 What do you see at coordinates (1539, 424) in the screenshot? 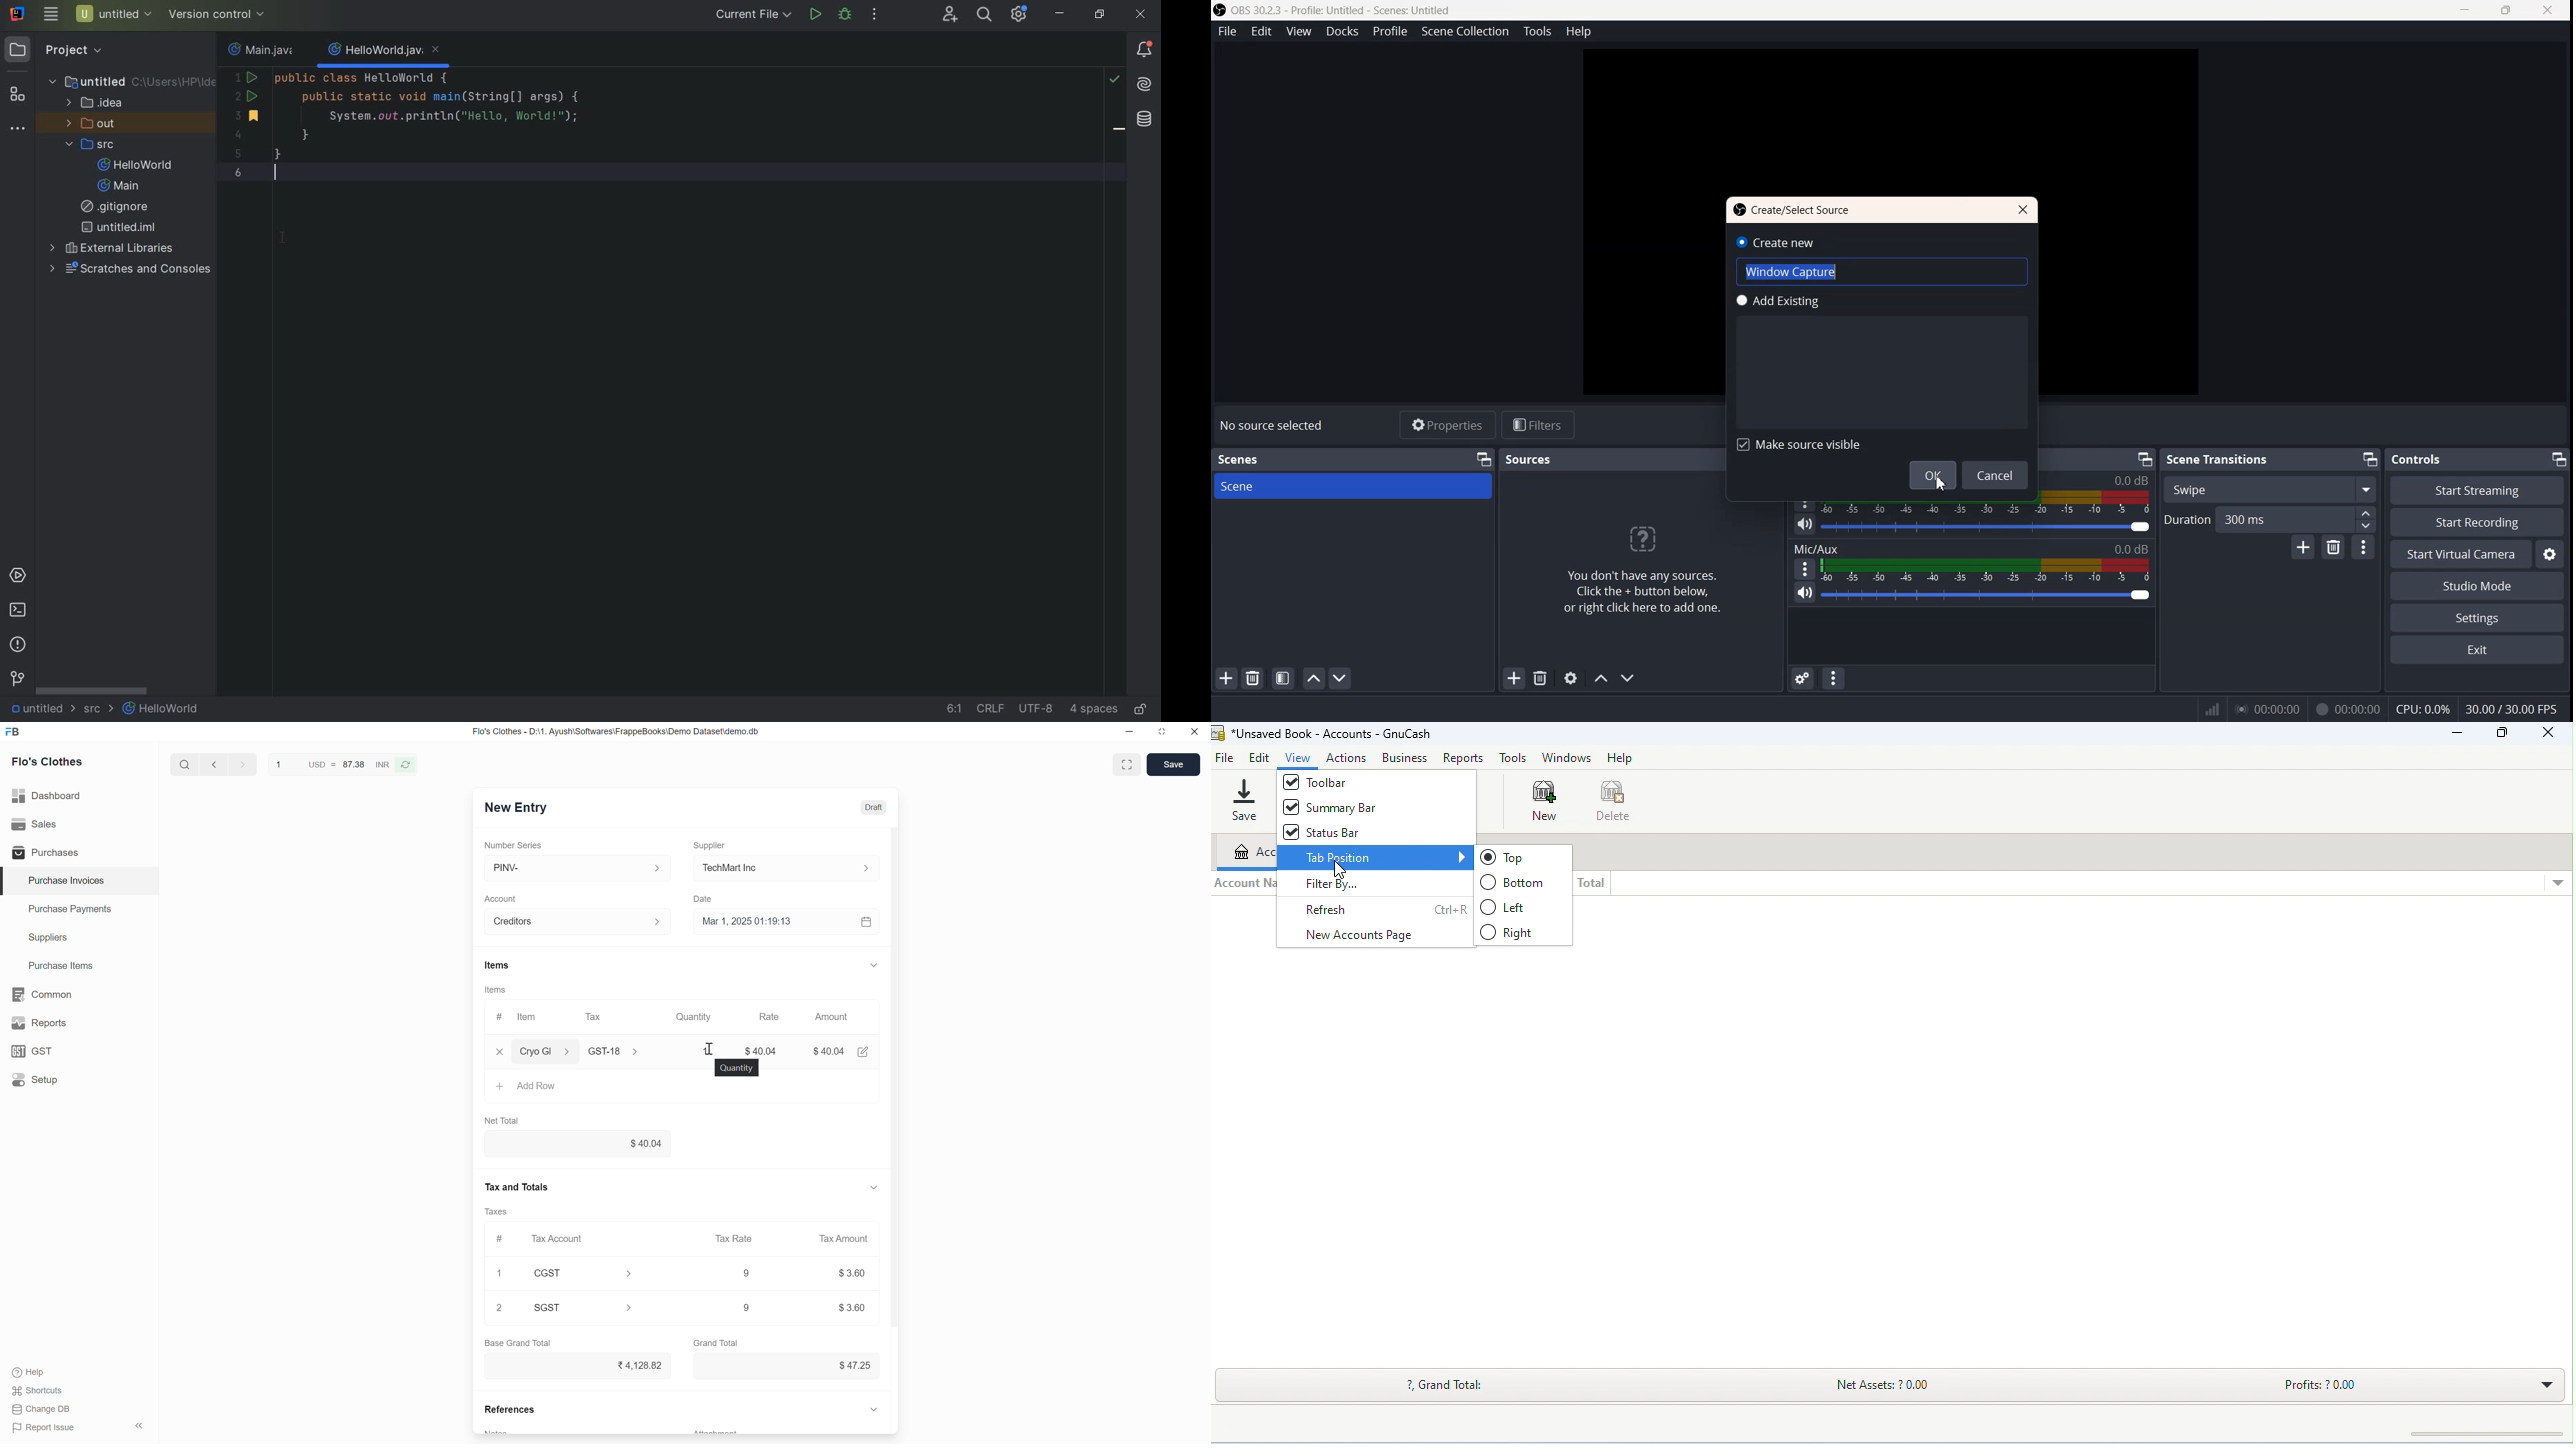
I see `Filters` at bounding box center [1539, 424].